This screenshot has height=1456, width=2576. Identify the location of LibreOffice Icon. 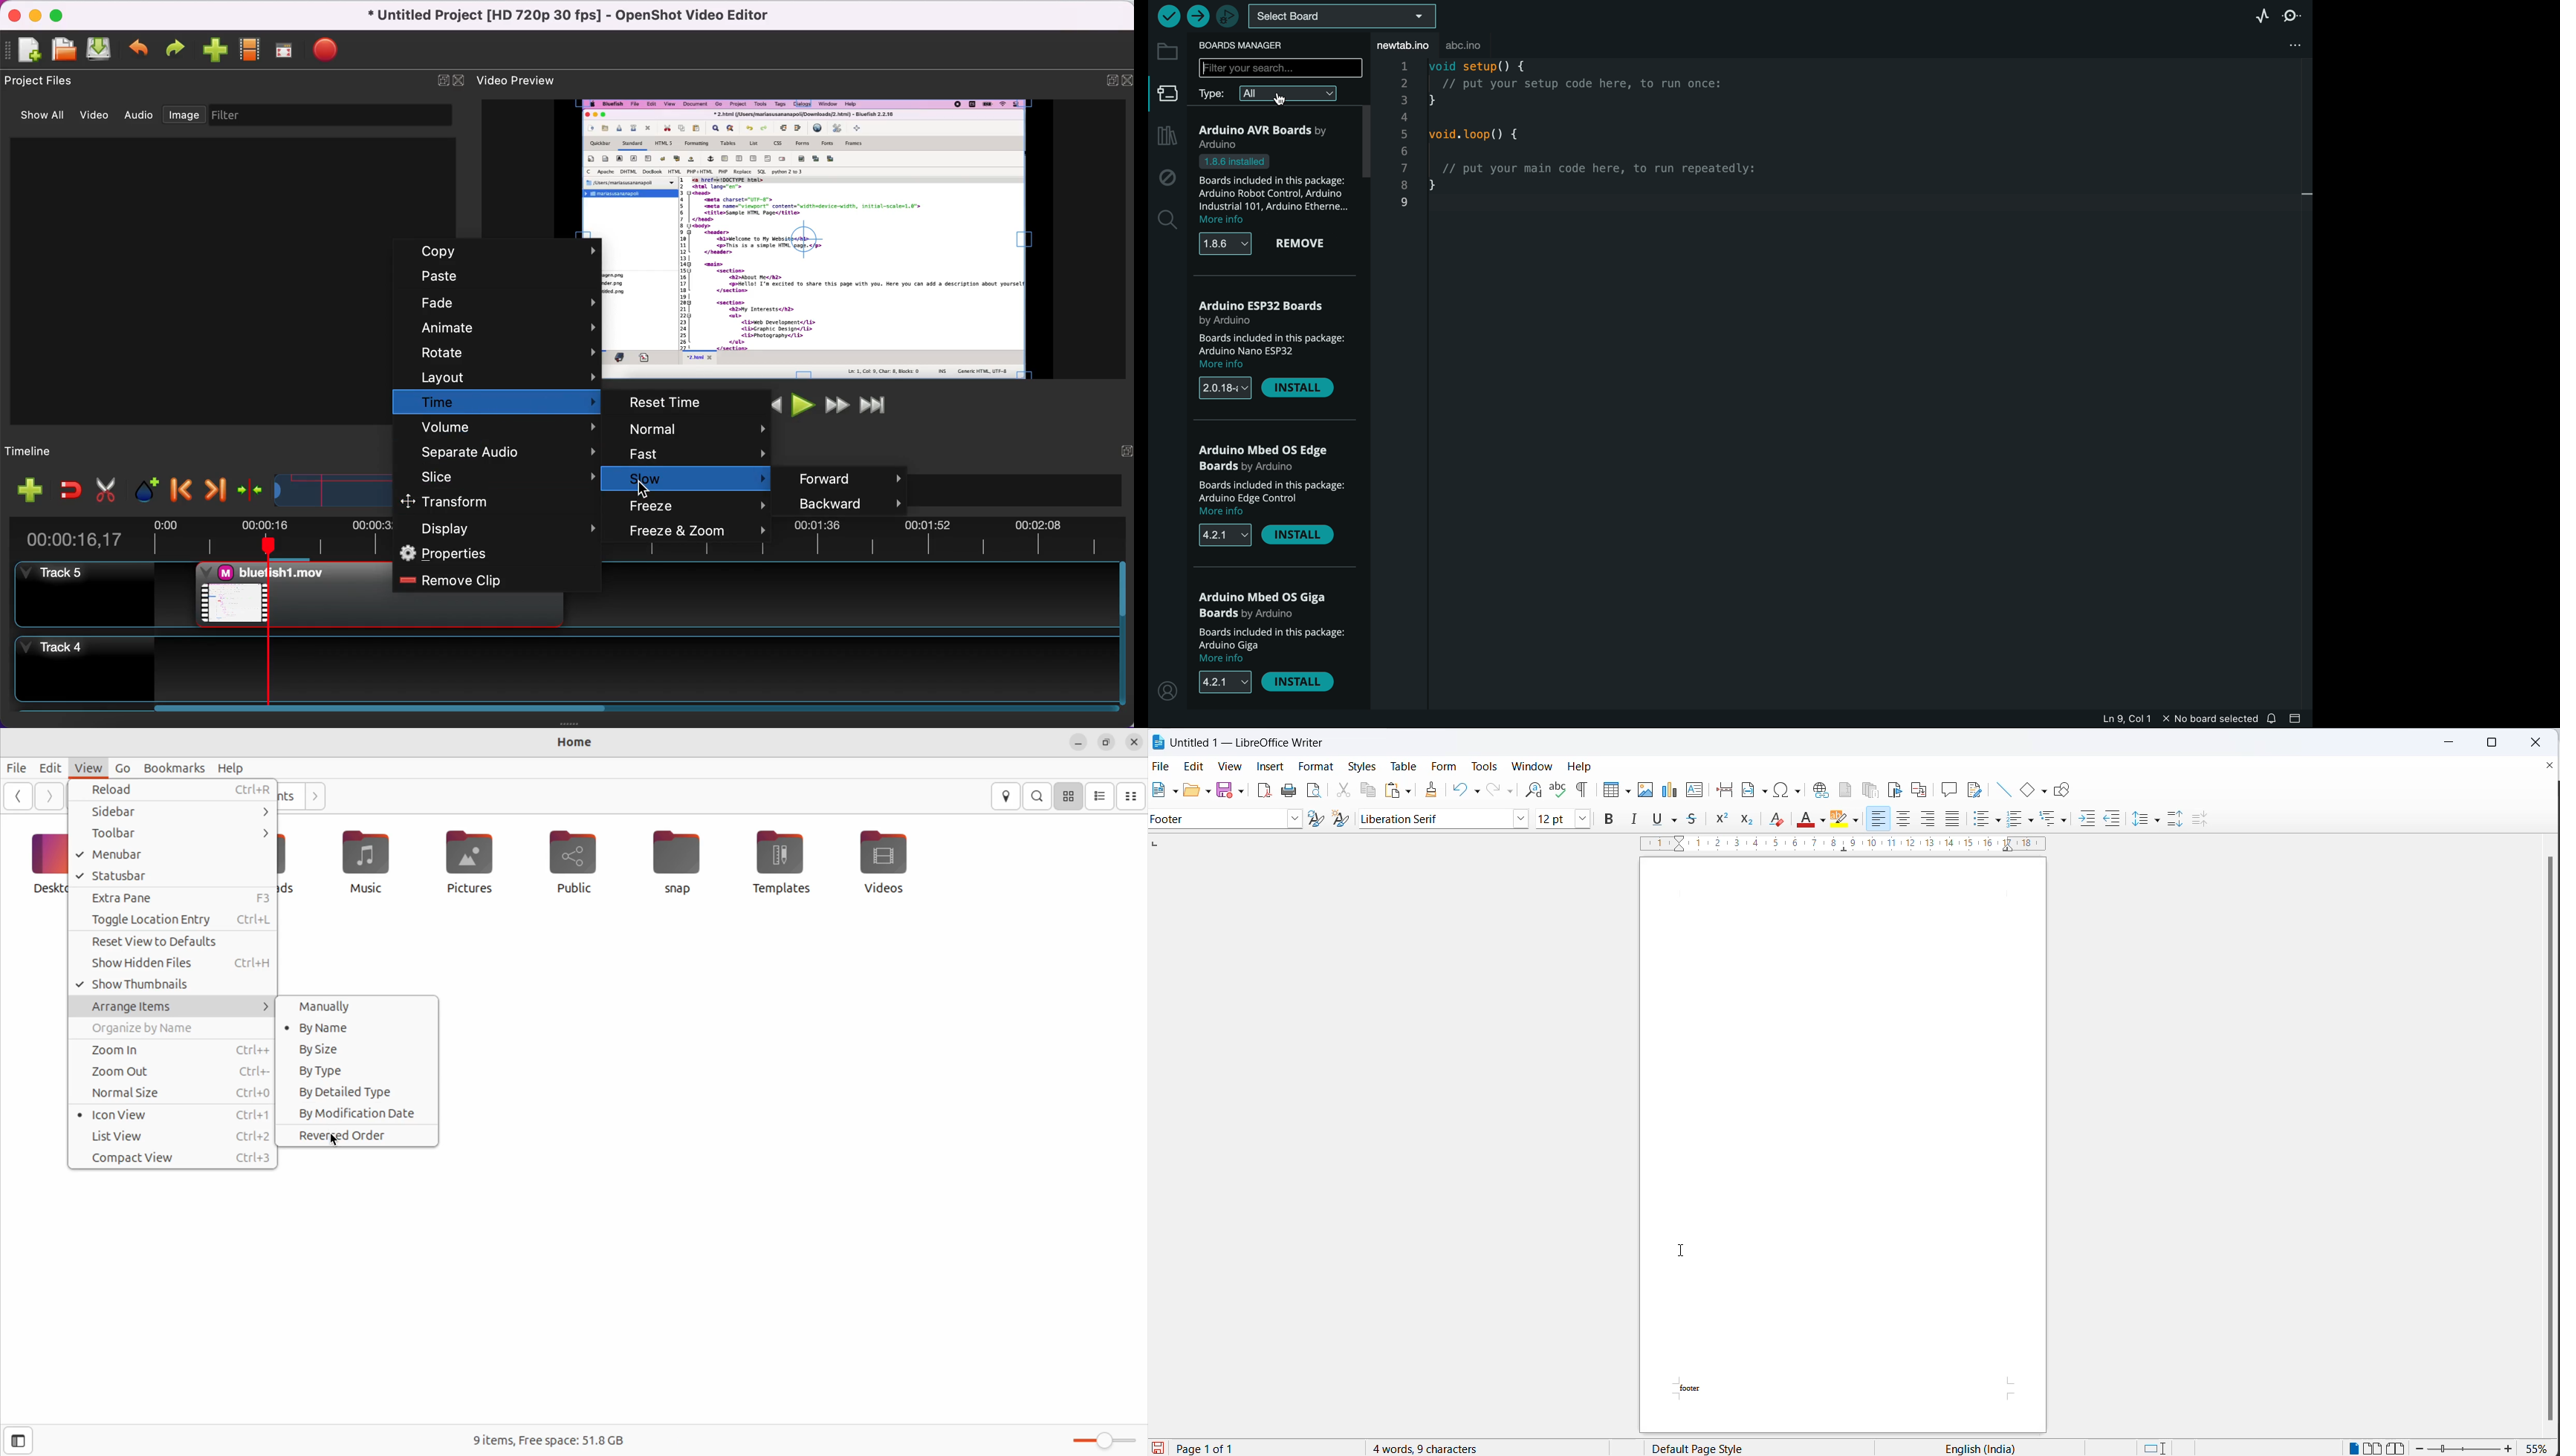
(1159, 741).